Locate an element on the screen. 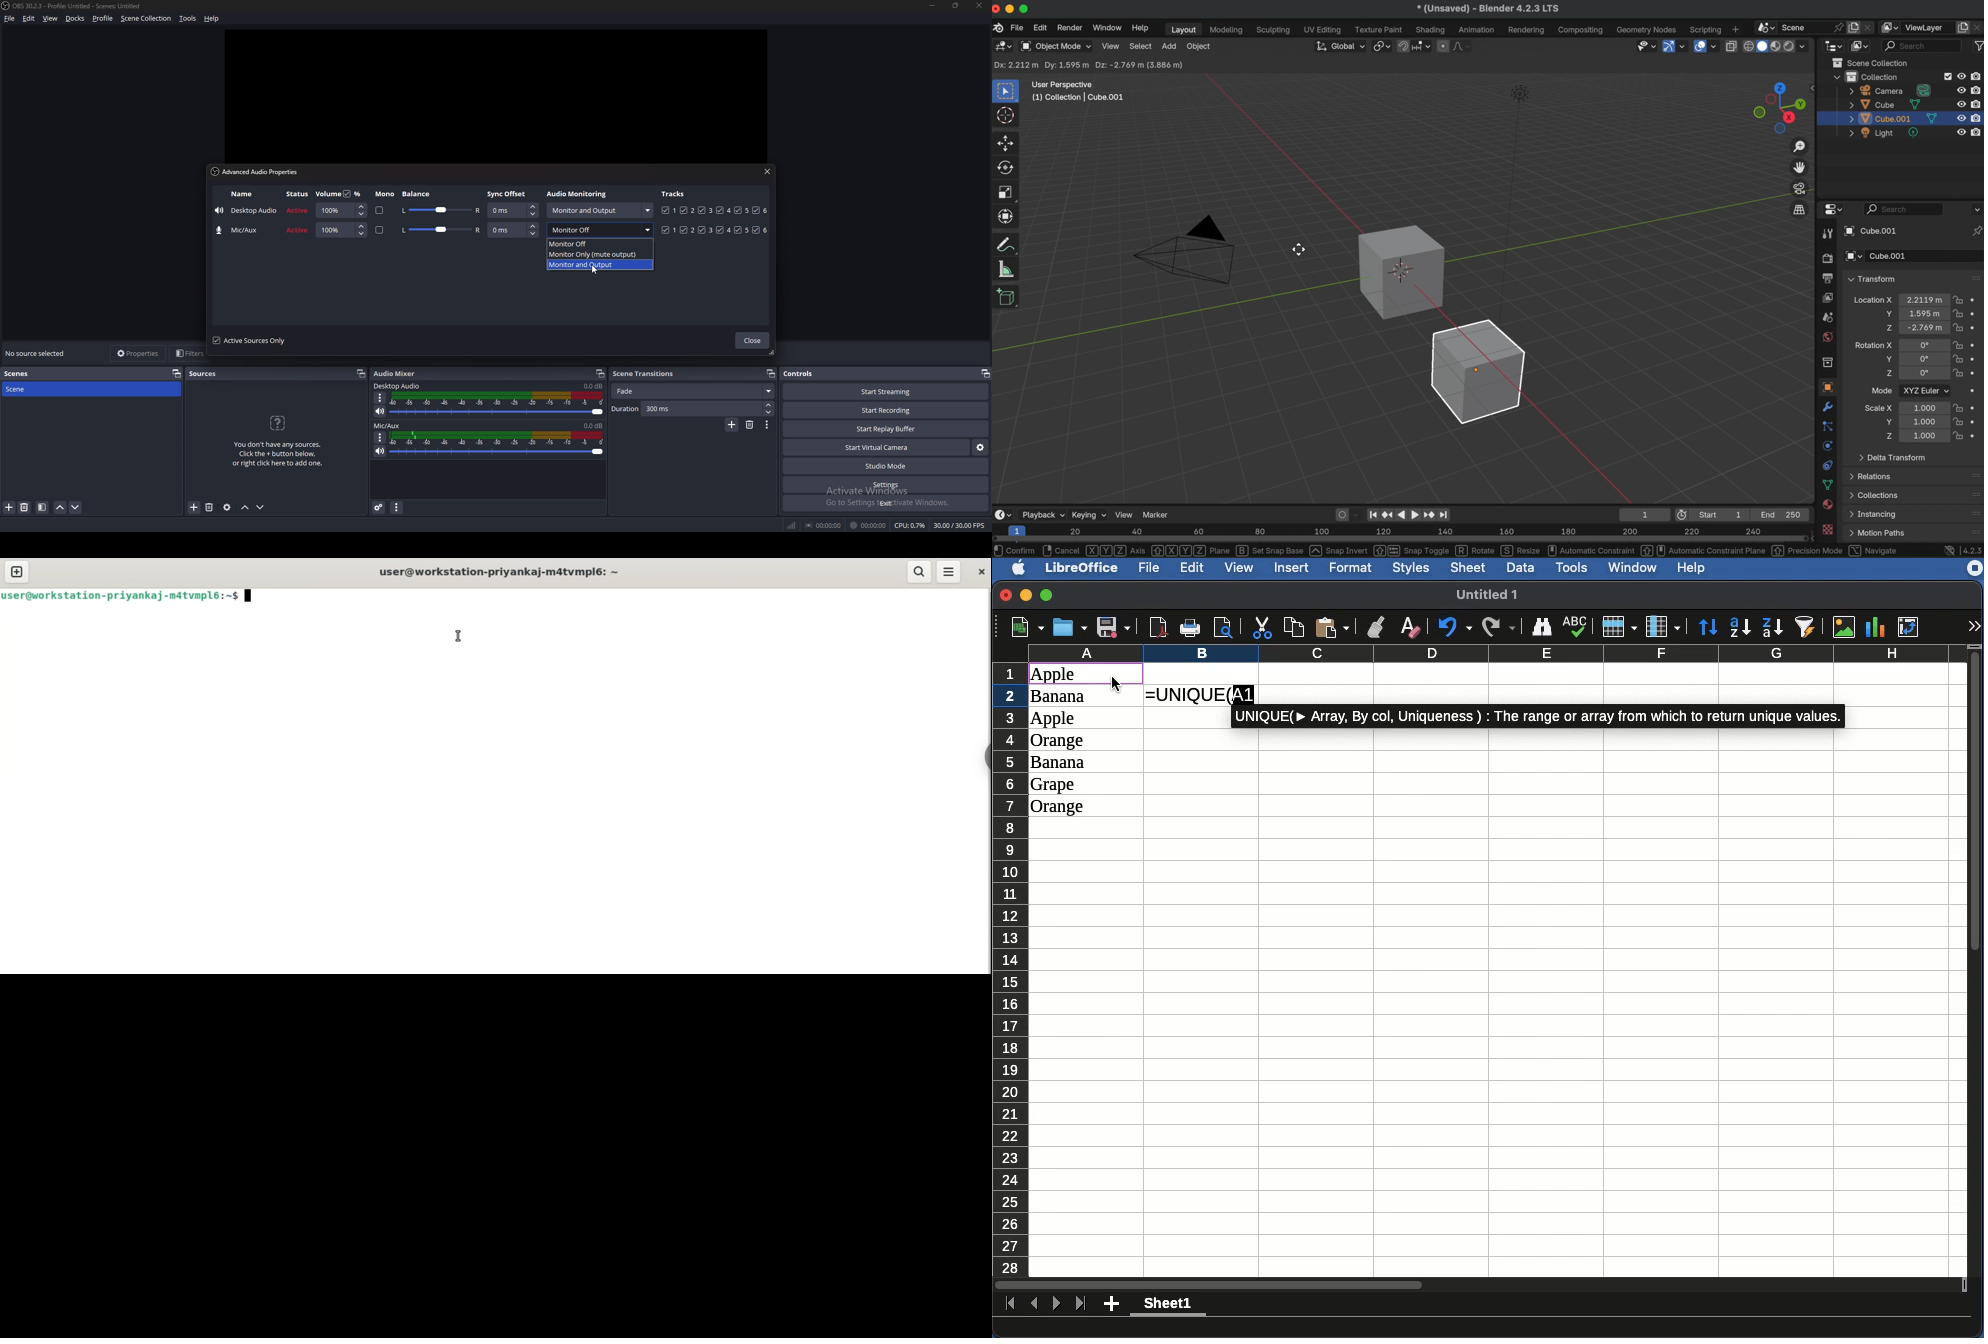 The image size is (1988, 1344). selectability & visibility is located at coordinates (1645, 45).